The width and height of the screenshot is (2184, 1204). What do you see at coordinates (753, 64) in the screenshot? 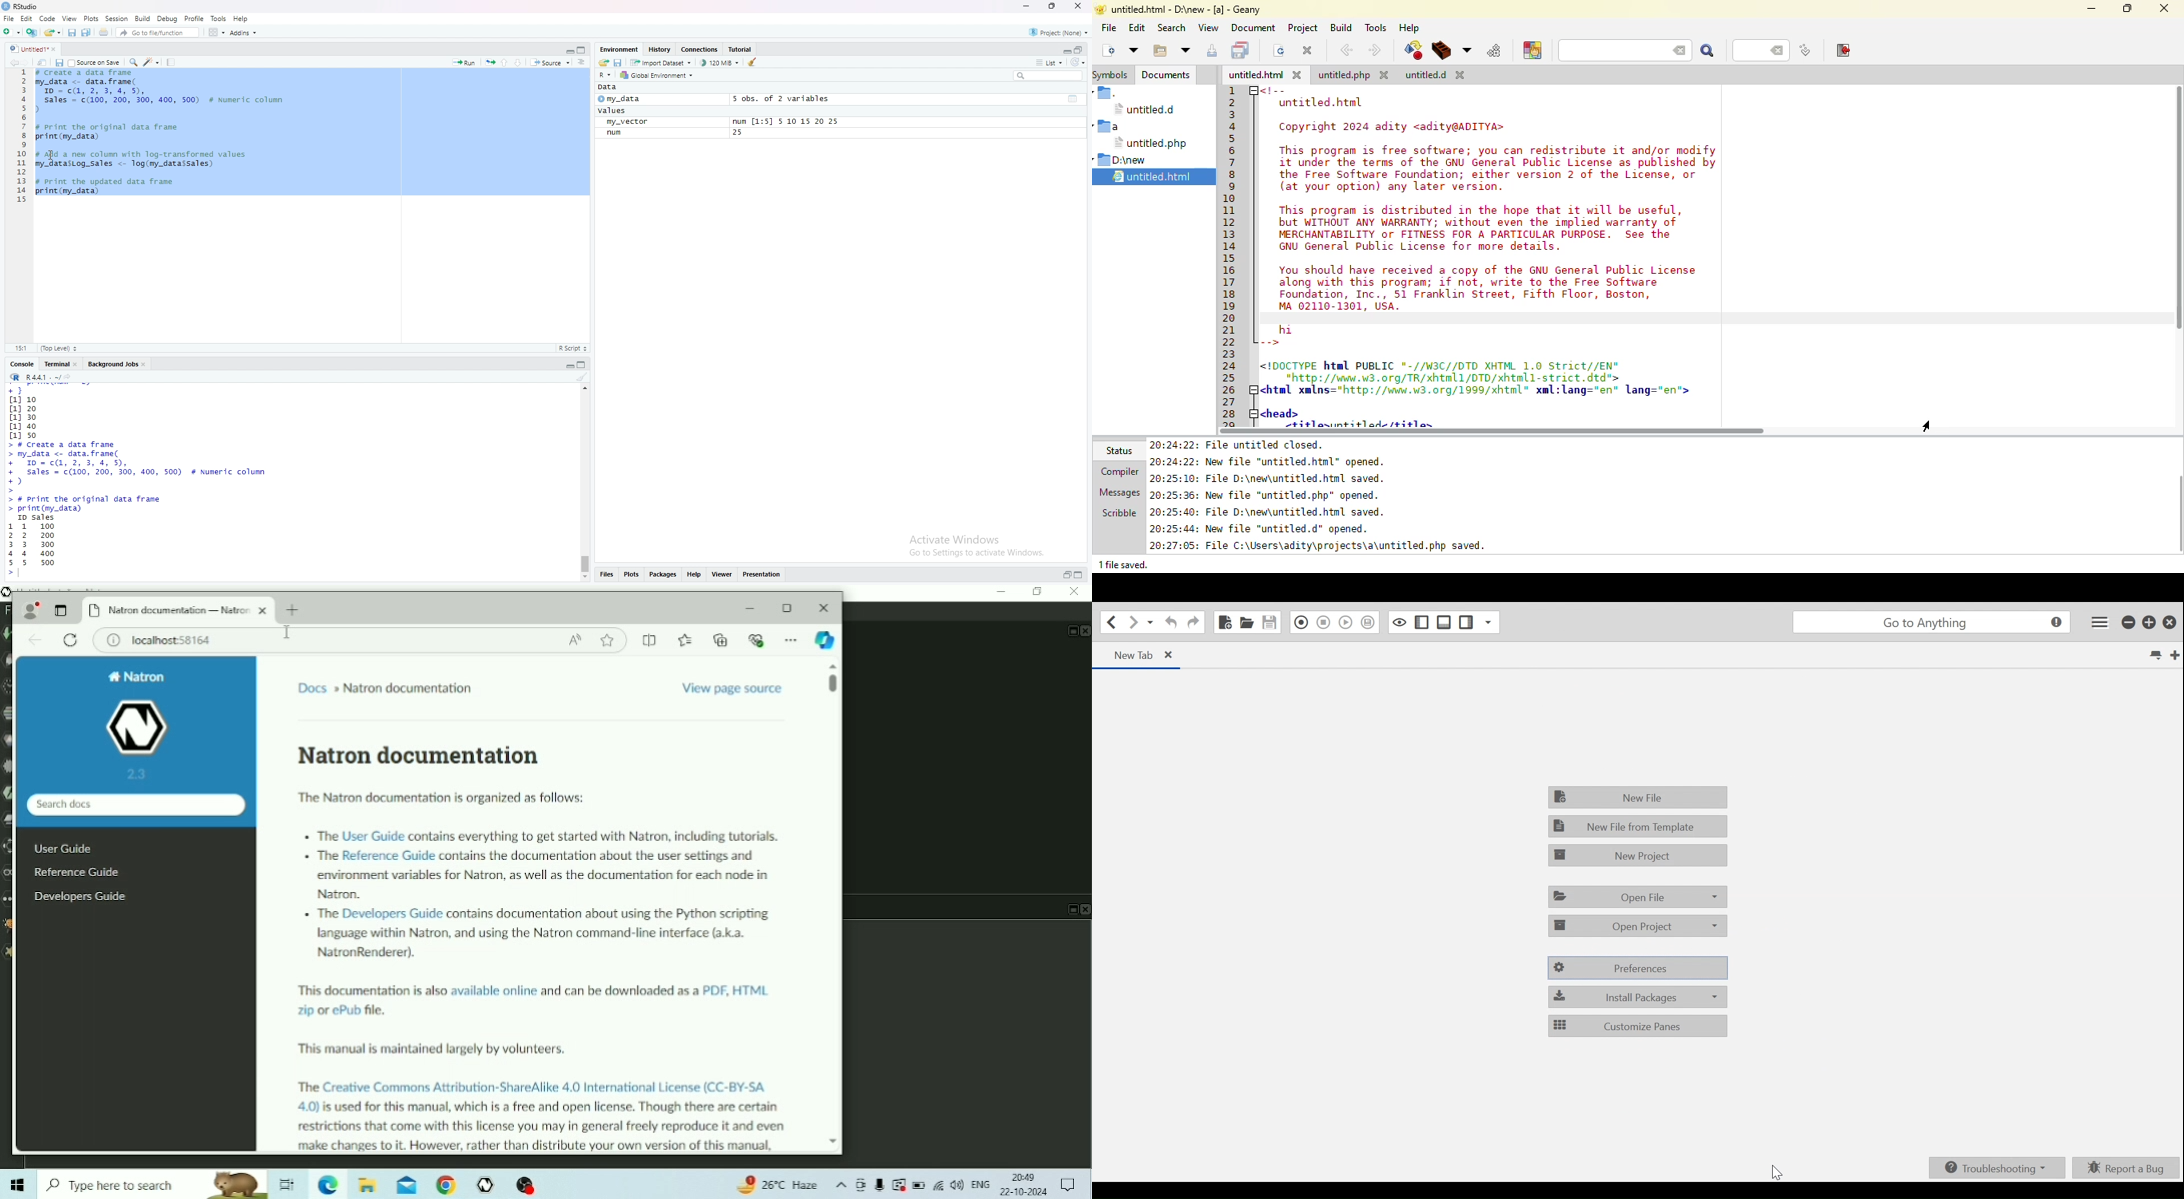
I see `clear objects from the workspace` at bounding box center [753, 64].